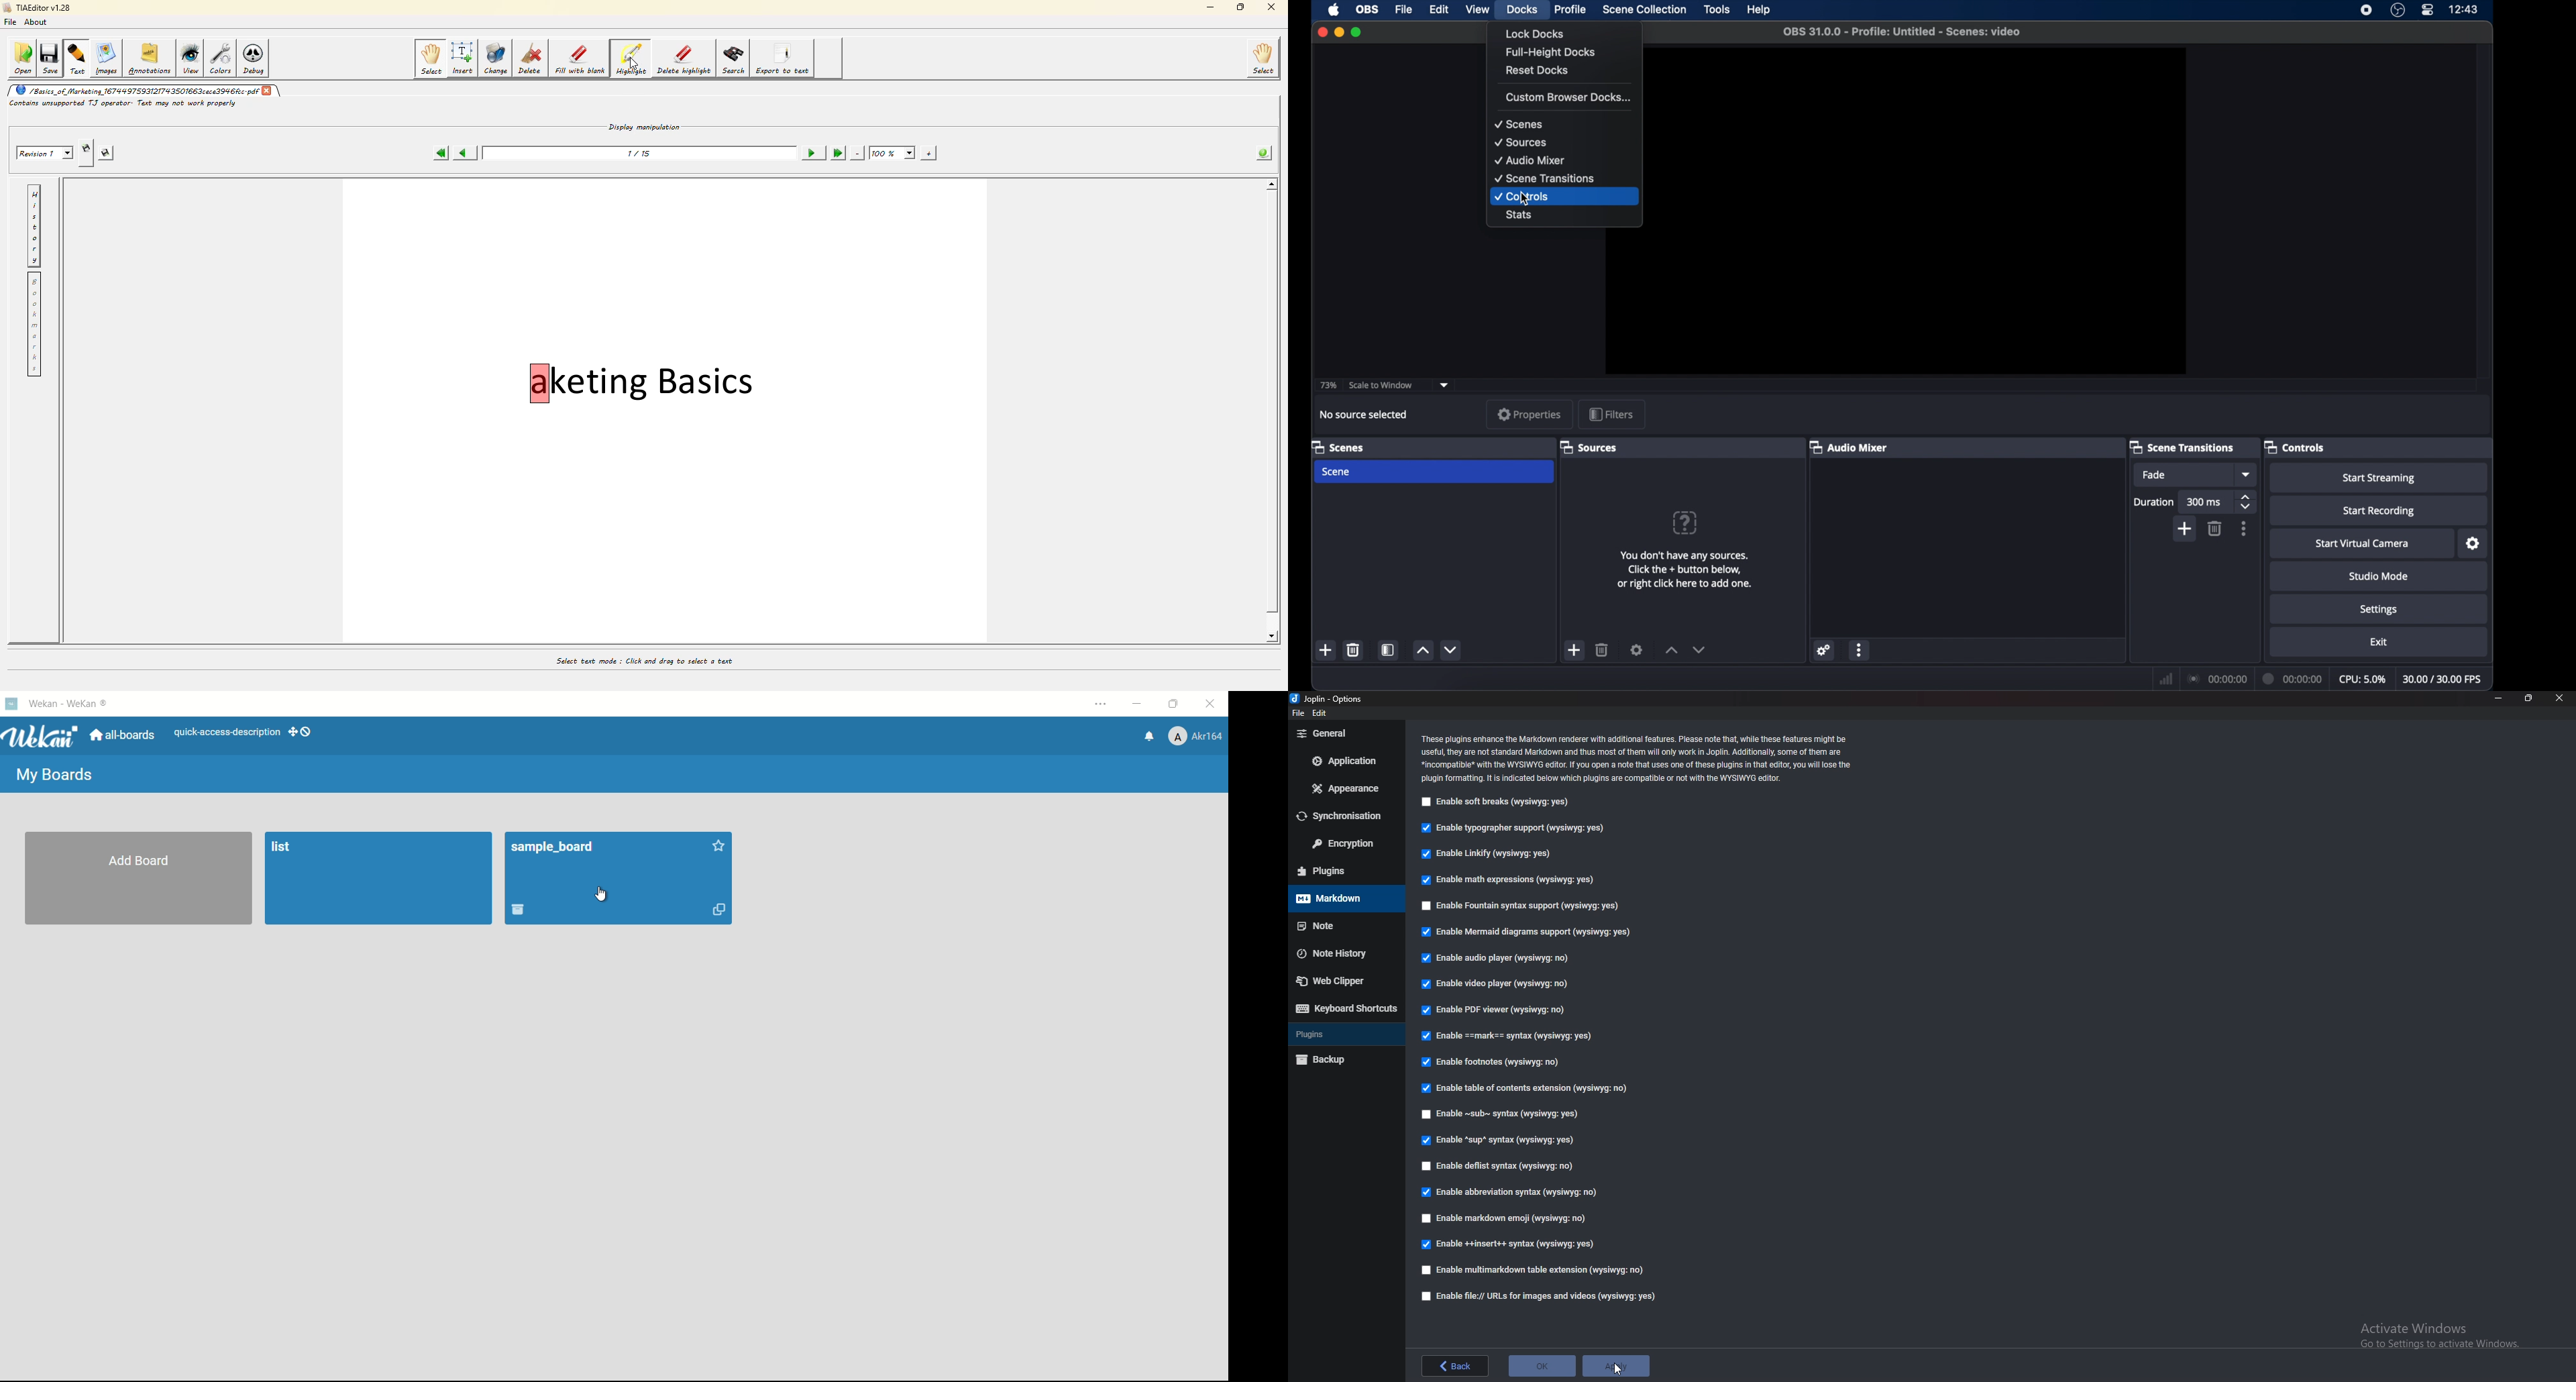  I want to click on , so click(1496, 958).